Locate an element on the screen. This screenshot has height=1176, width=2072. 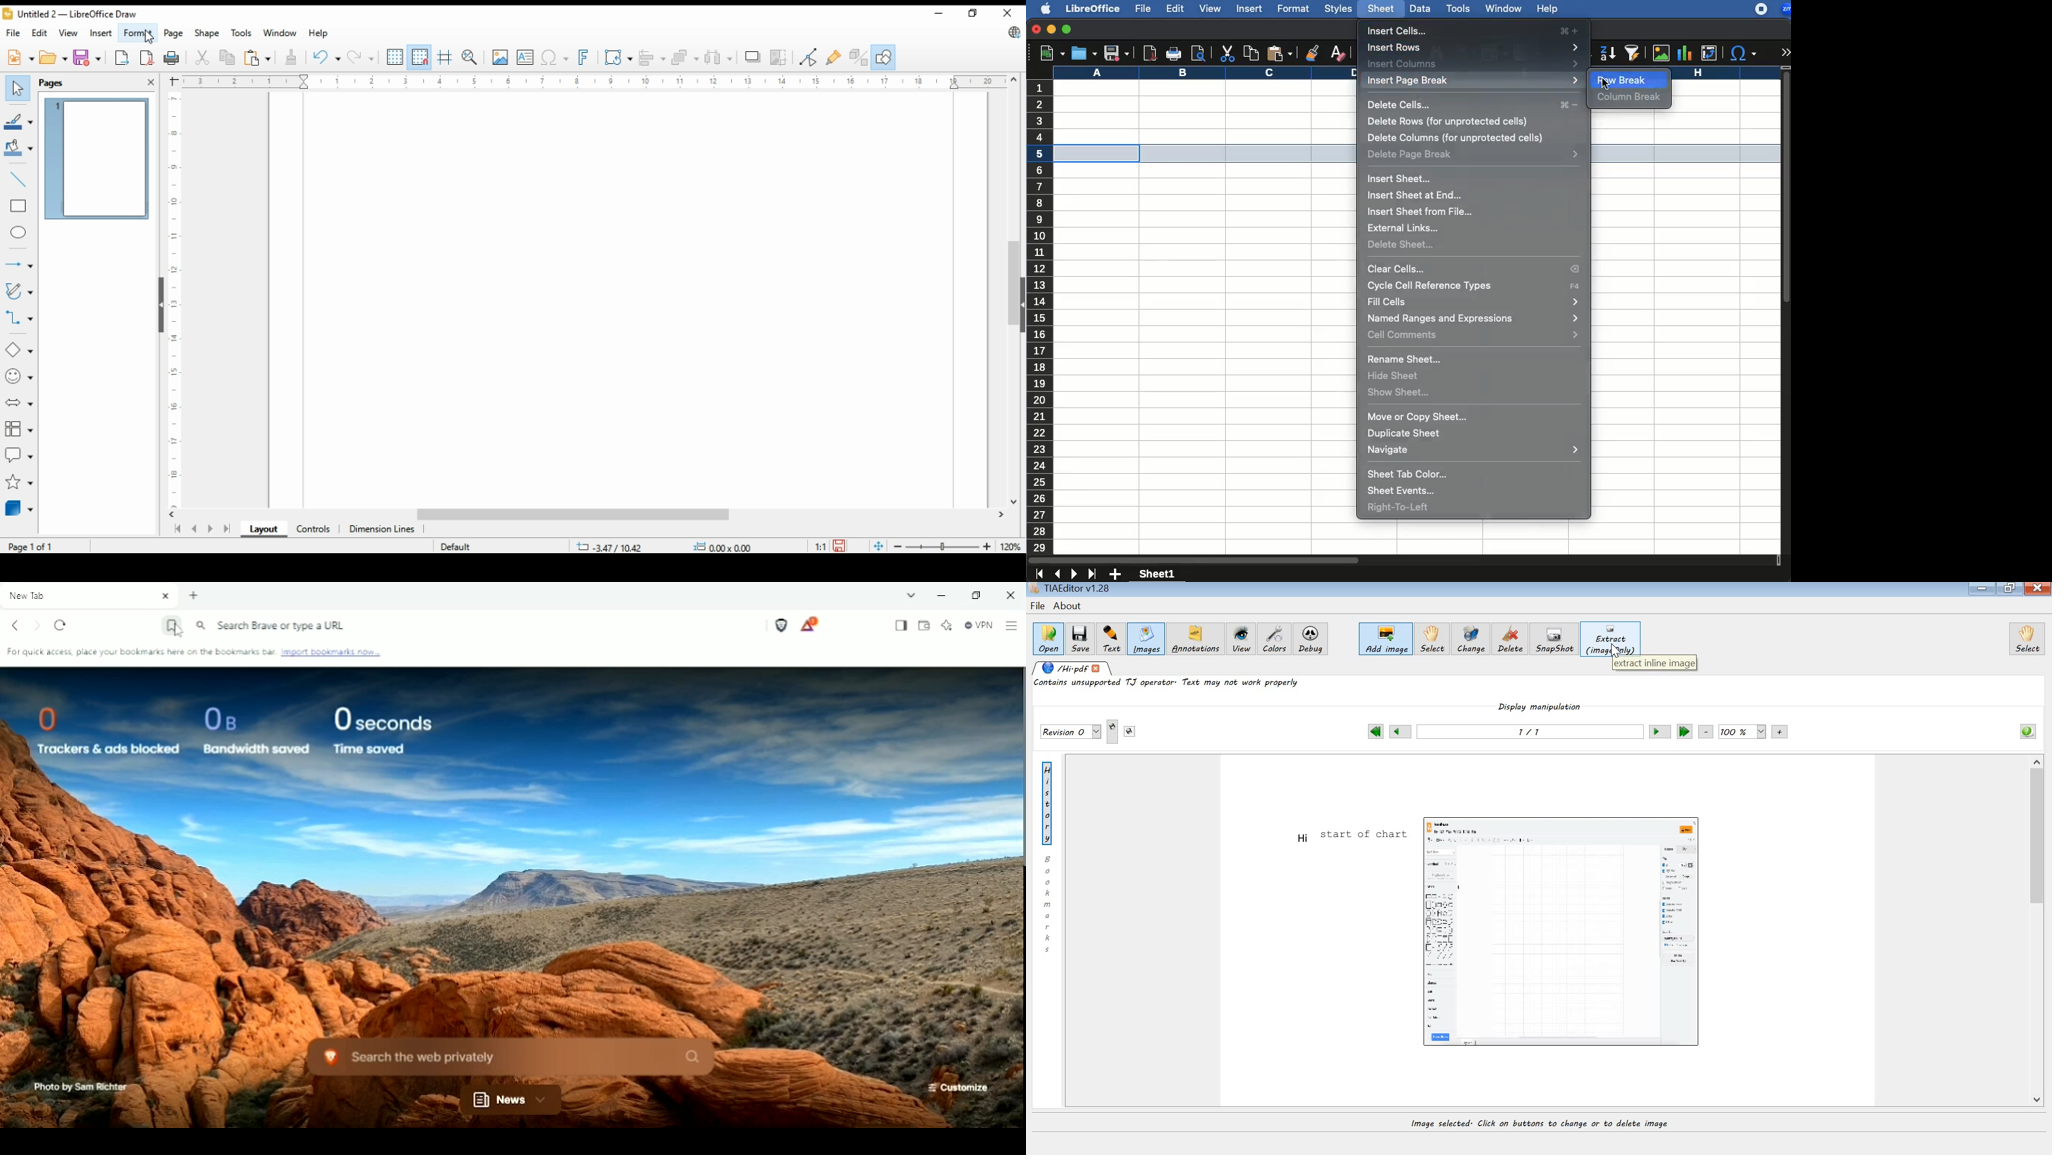
selected is located at coordinates (1192, 154).